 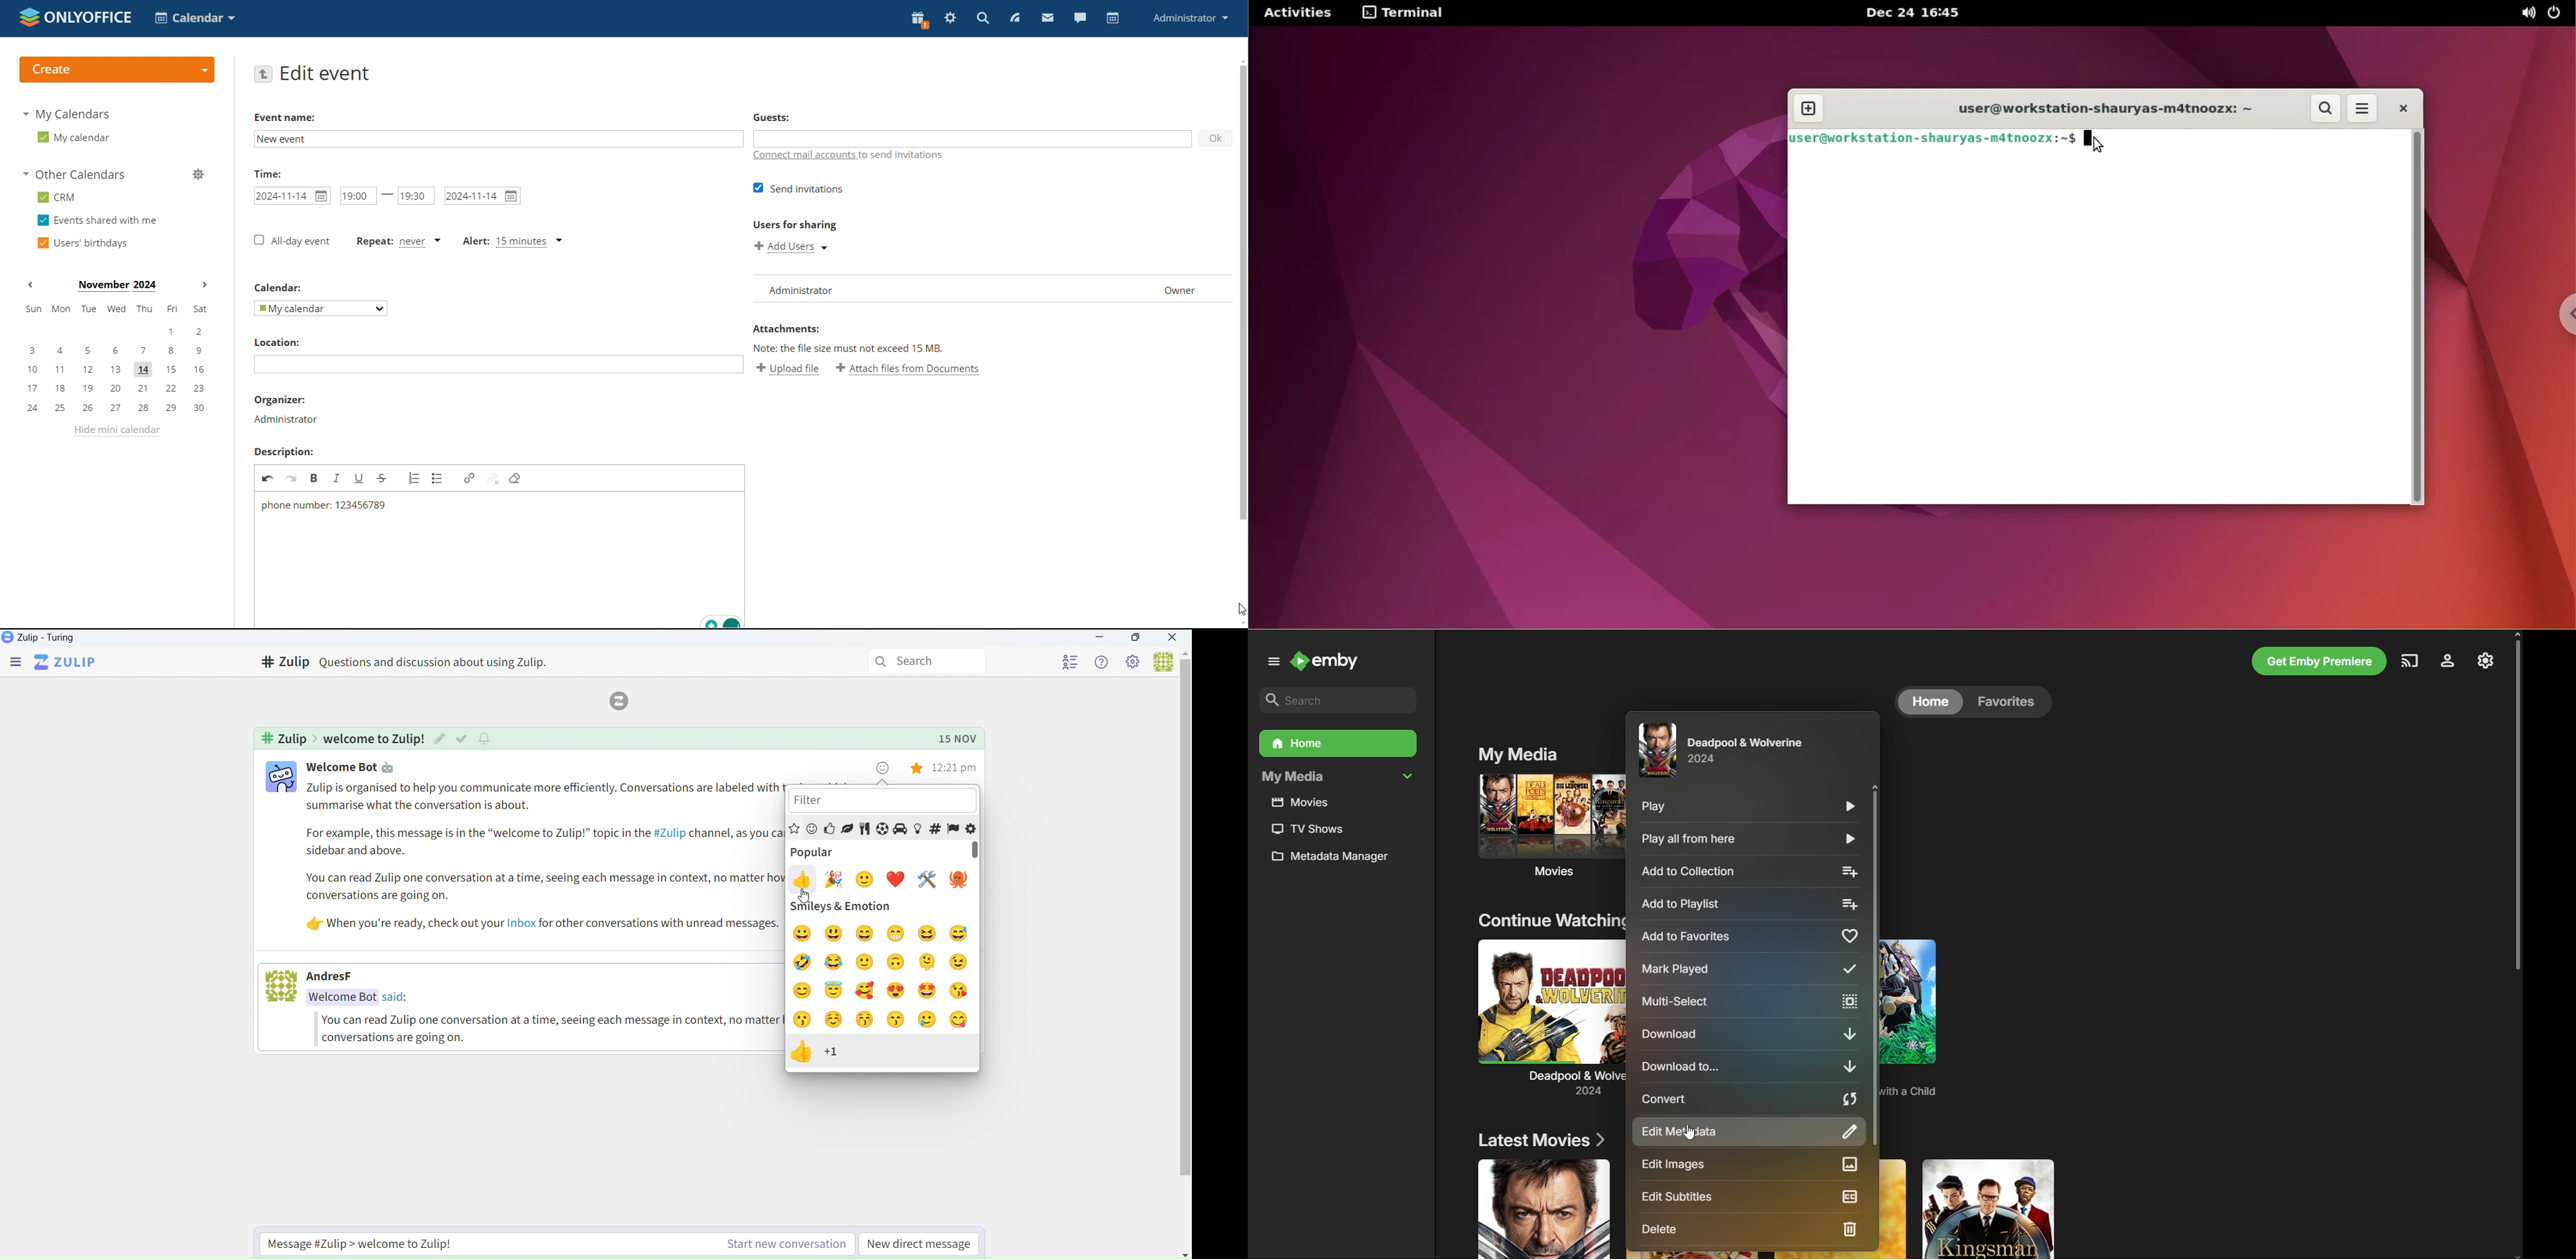 I want to click on users' birthdays, so click(x=81, y=243).